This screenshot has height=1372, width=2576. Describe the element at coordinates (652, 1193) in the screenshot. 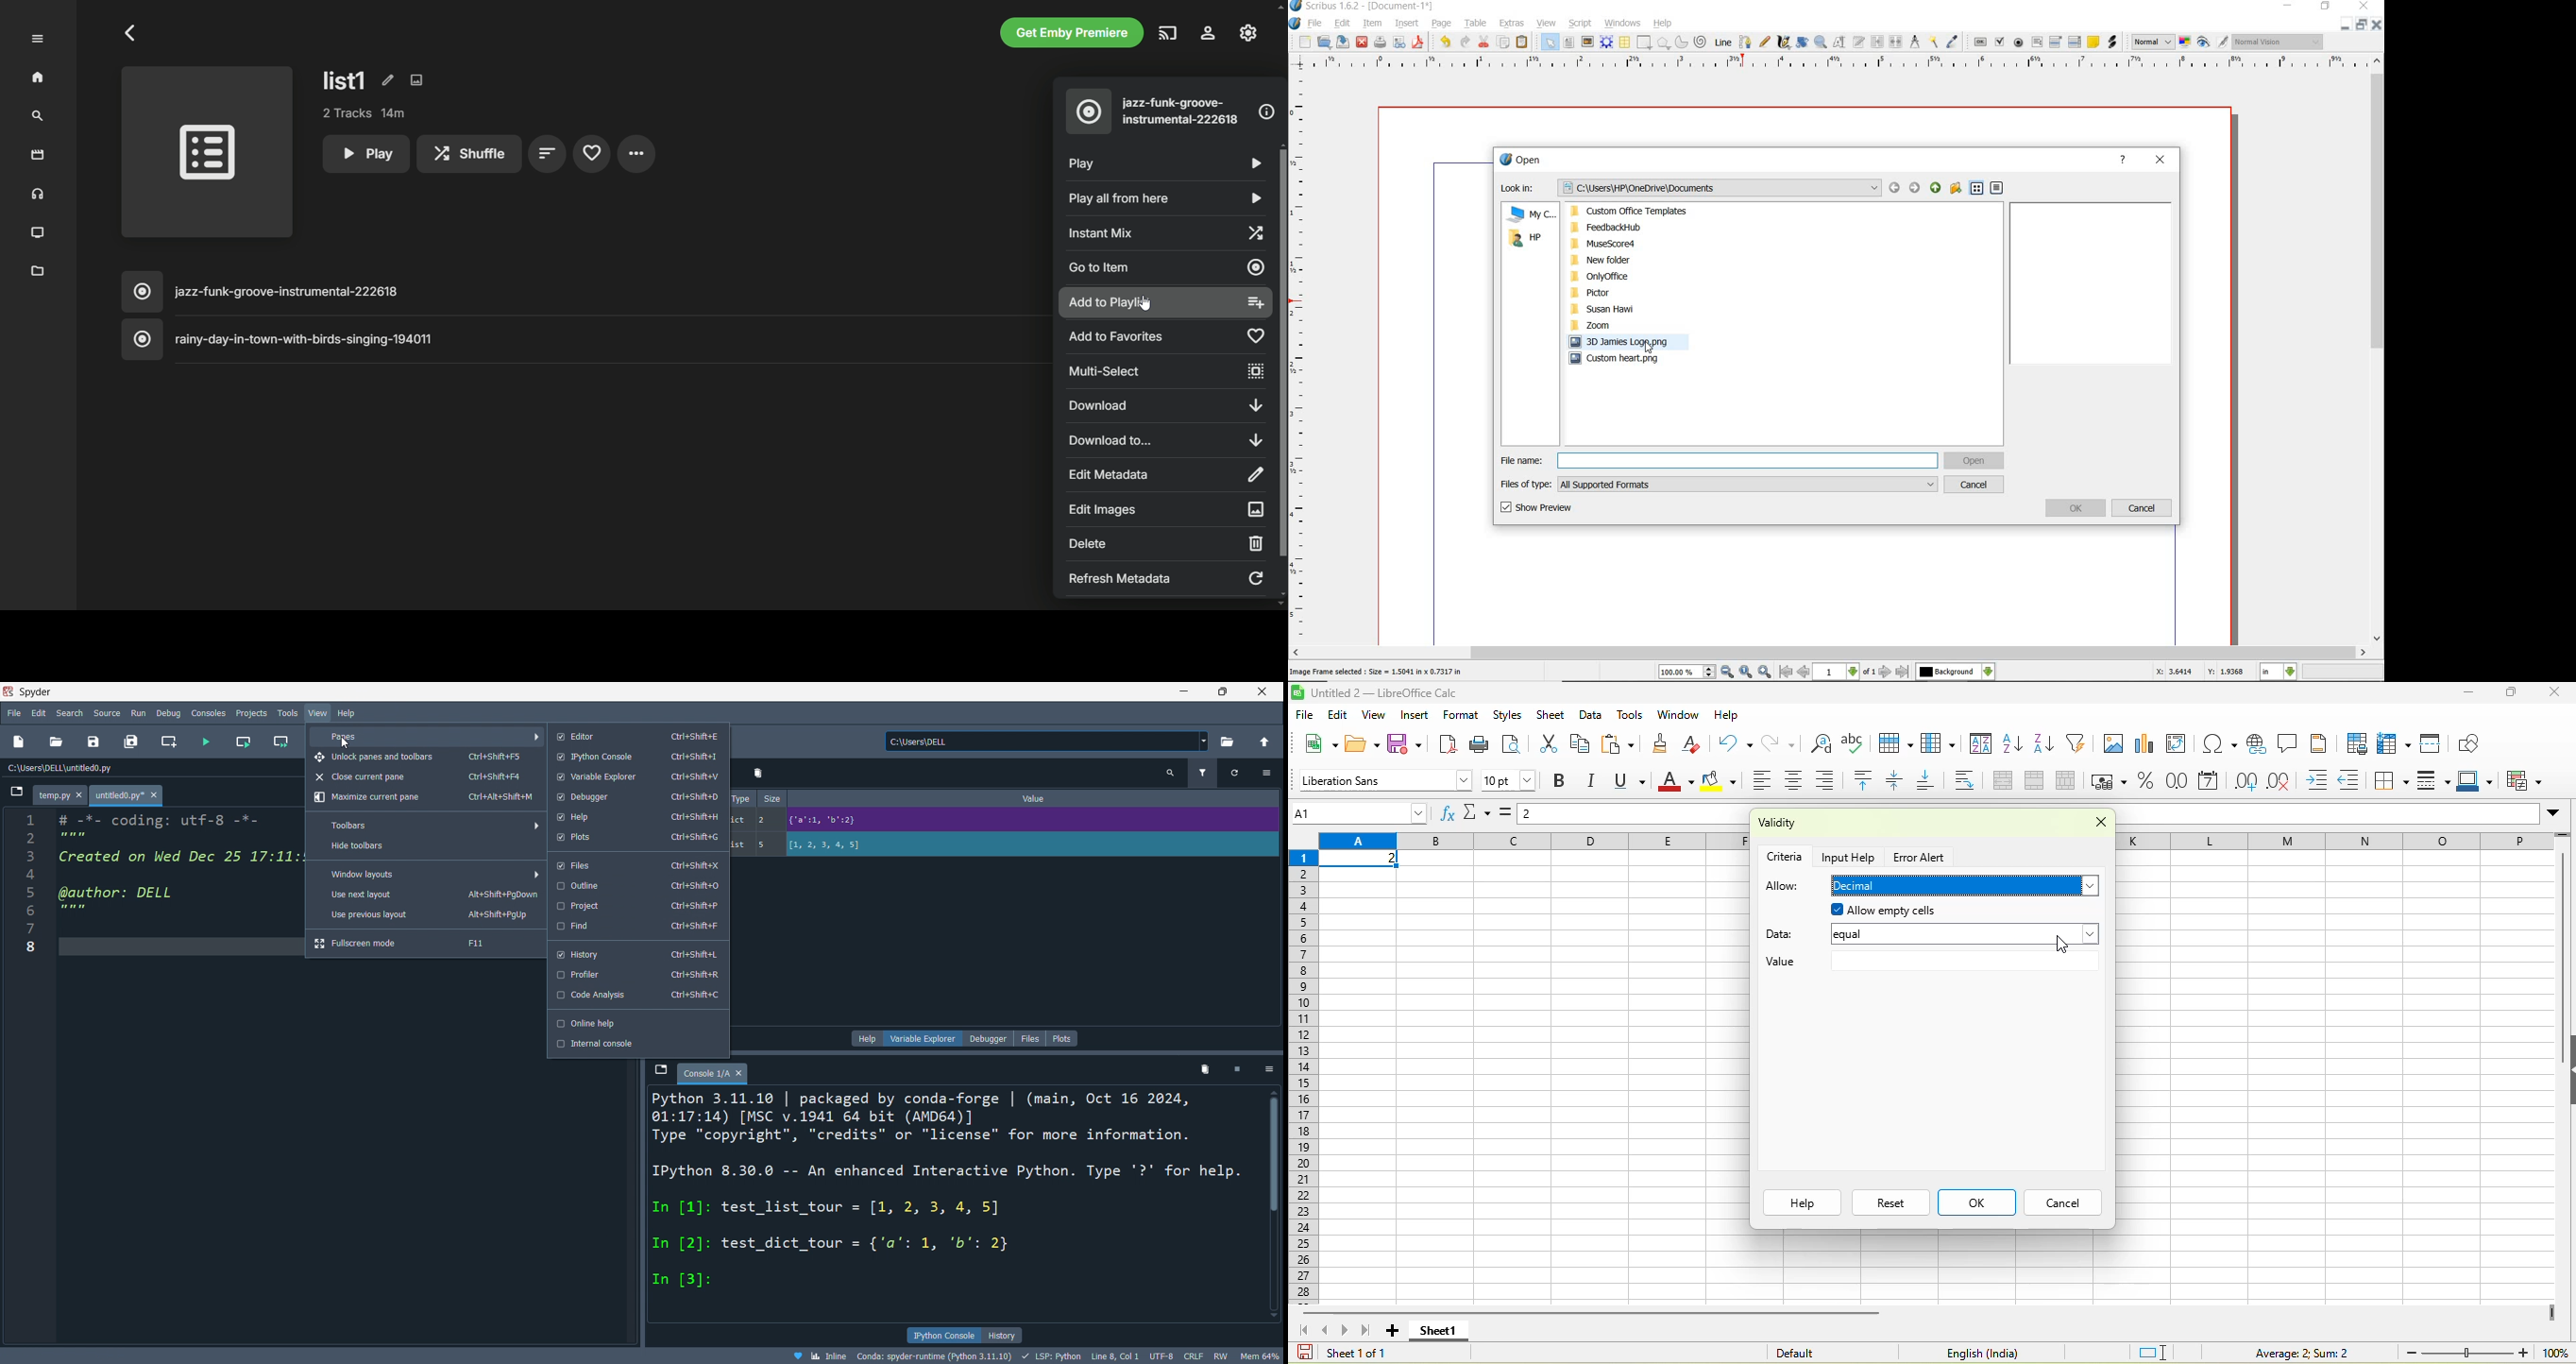

I see `ipython console pane` at that location.